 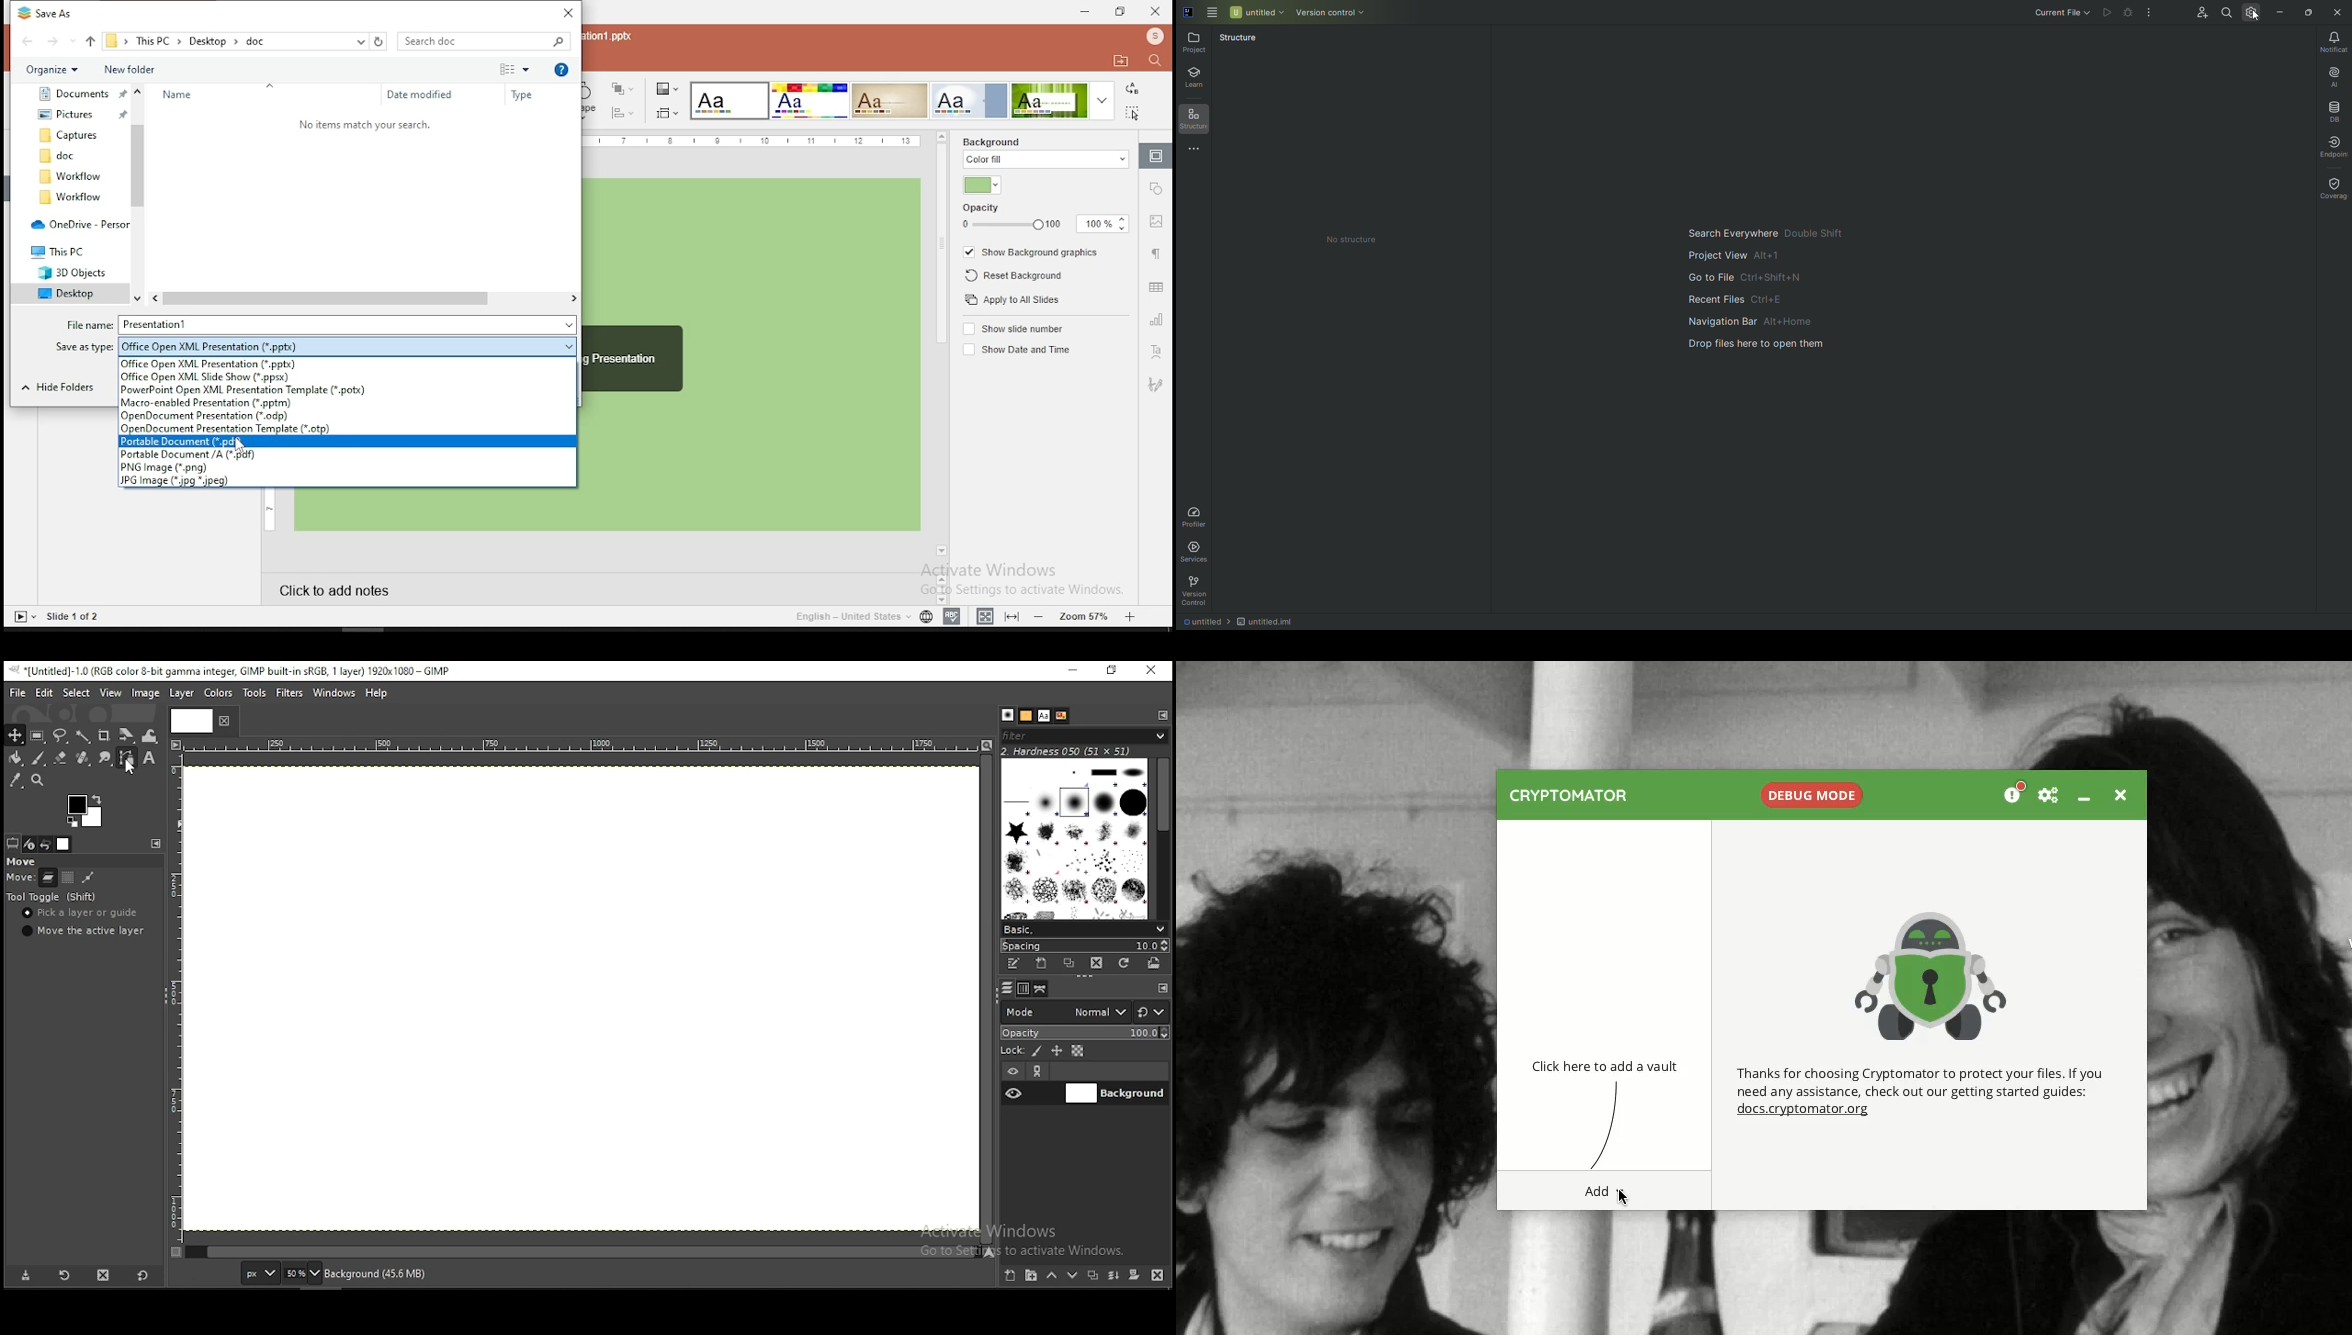 What do you see at coordinates (1610, 1067) in the screenshot?
I see `Click here to add a vault` at bounding box center [1610, 1067].